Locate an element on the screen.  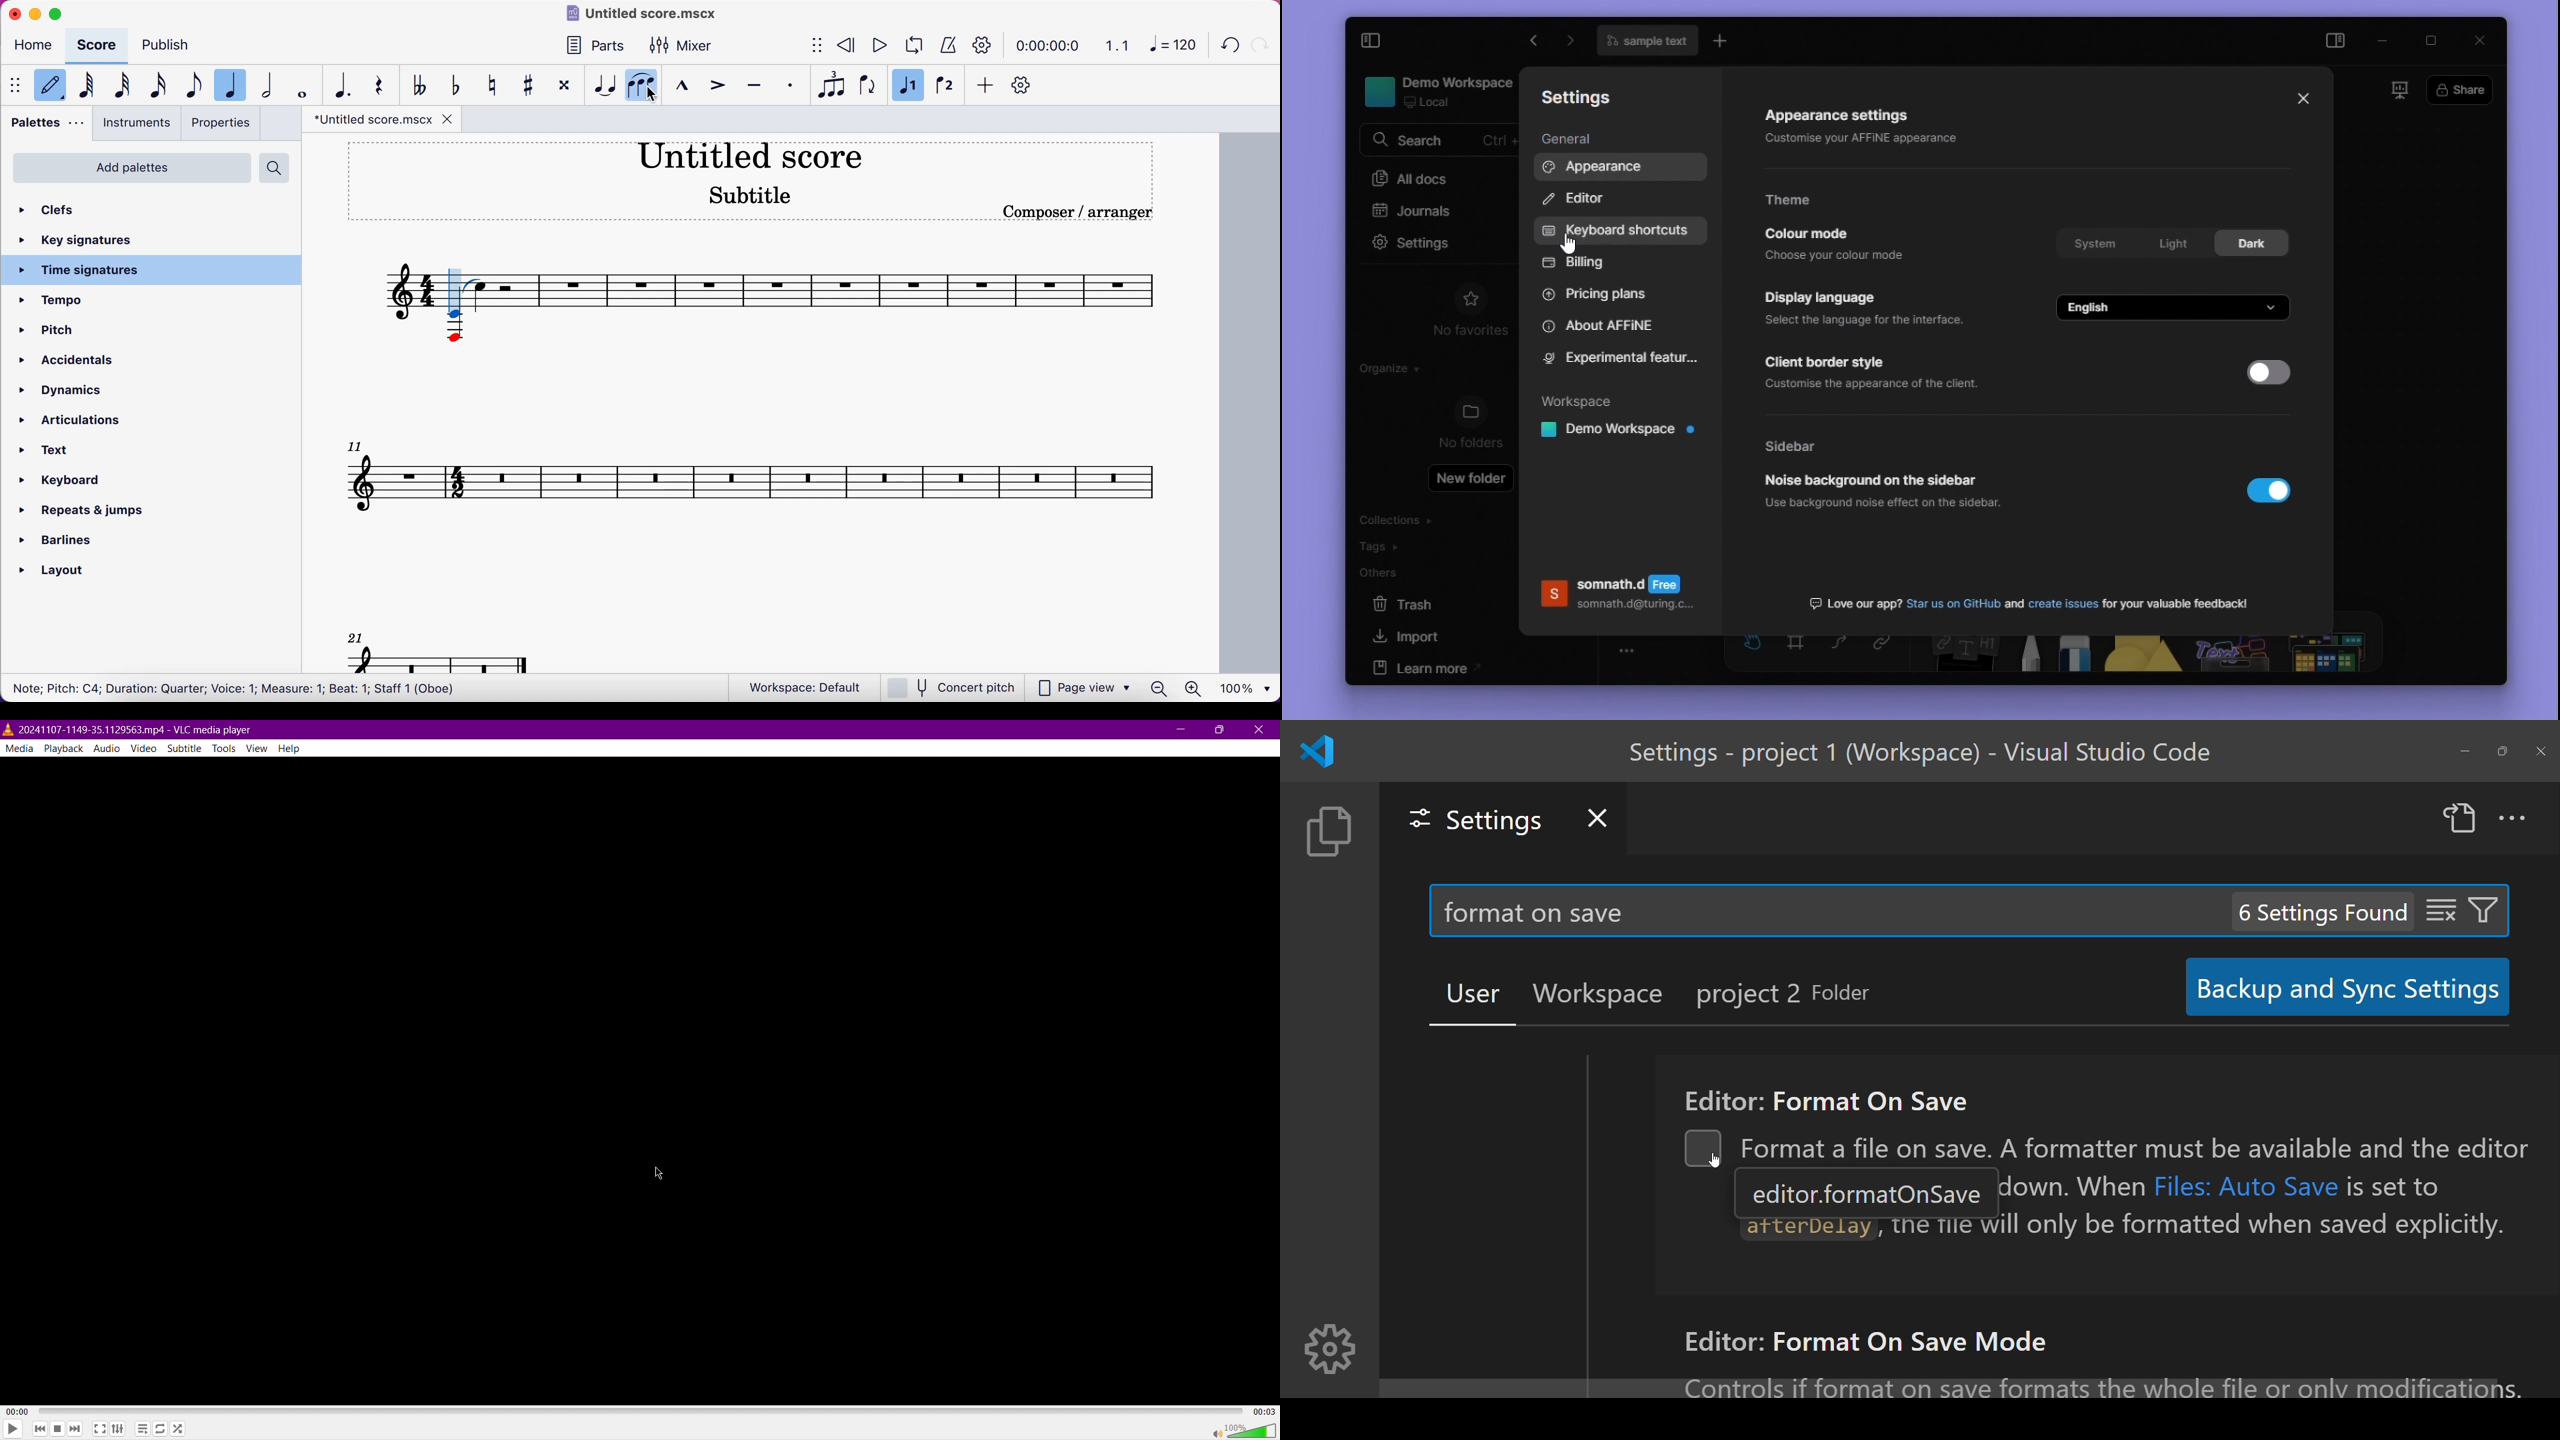
atterDelay, the file will only be formatted when saved explicitly. is located at coordinates (2129, 1232).